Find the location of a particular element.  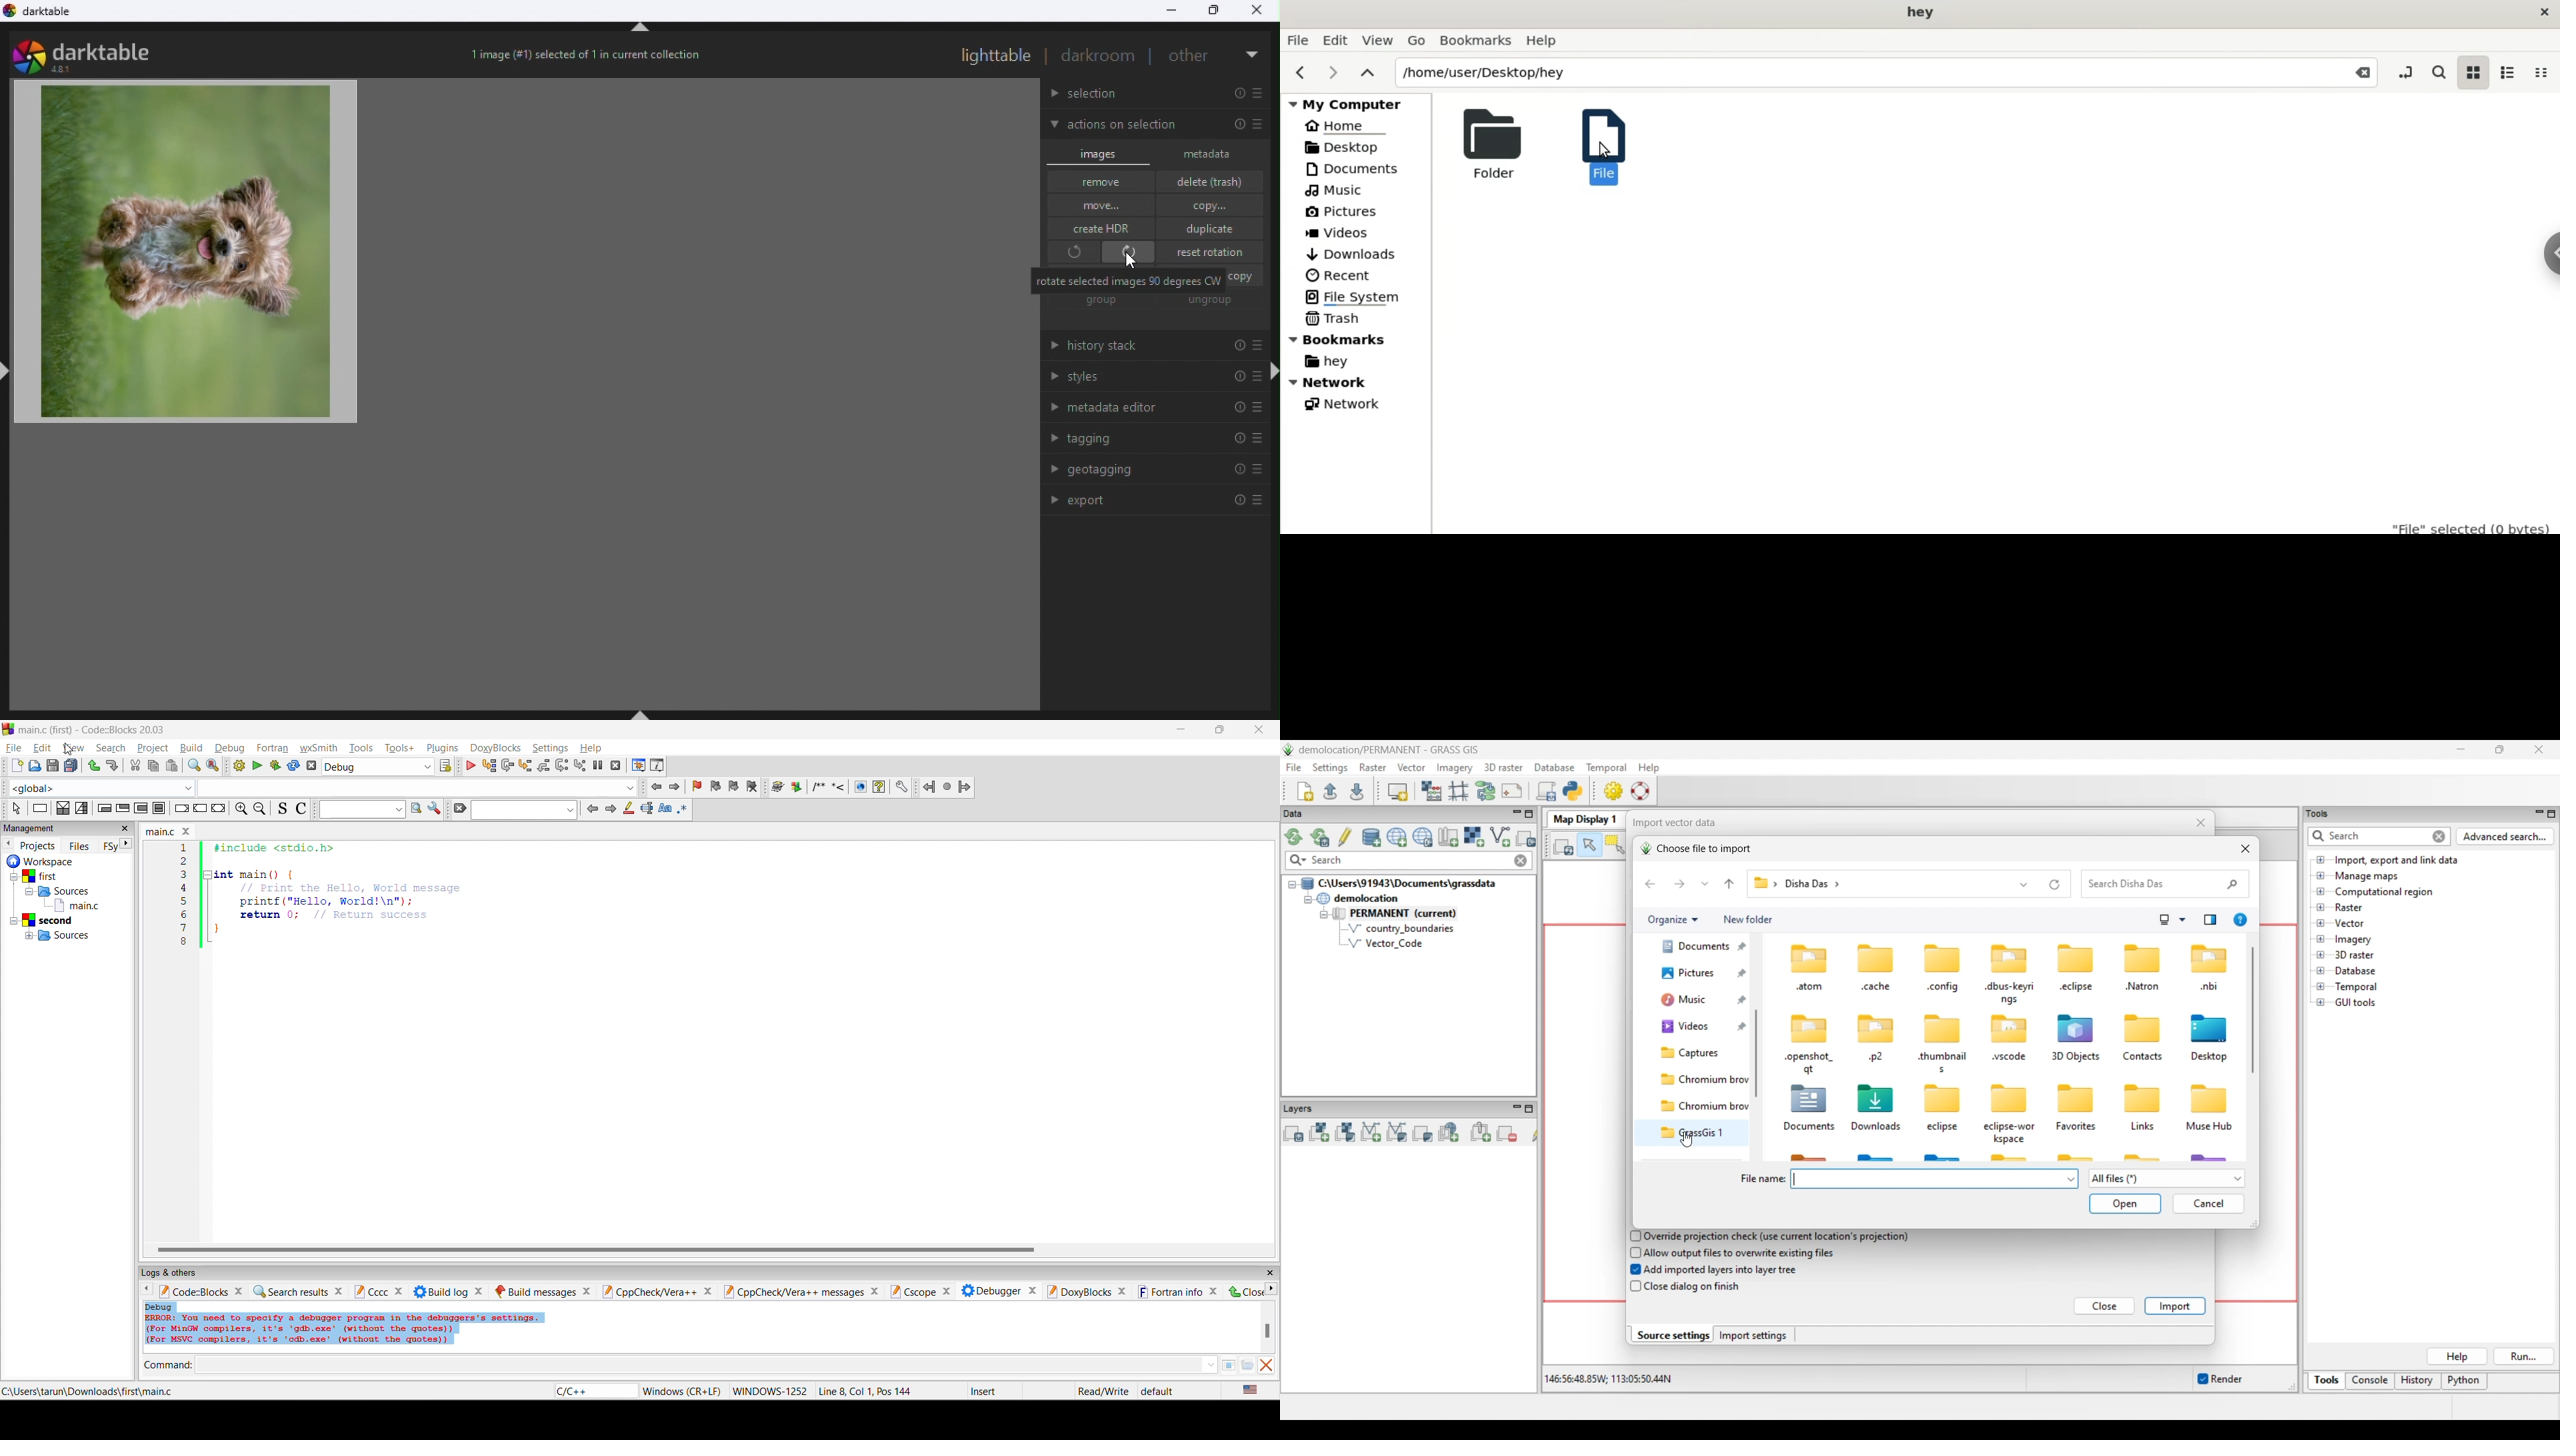

Dark room is located at coordinates (1099, 56).